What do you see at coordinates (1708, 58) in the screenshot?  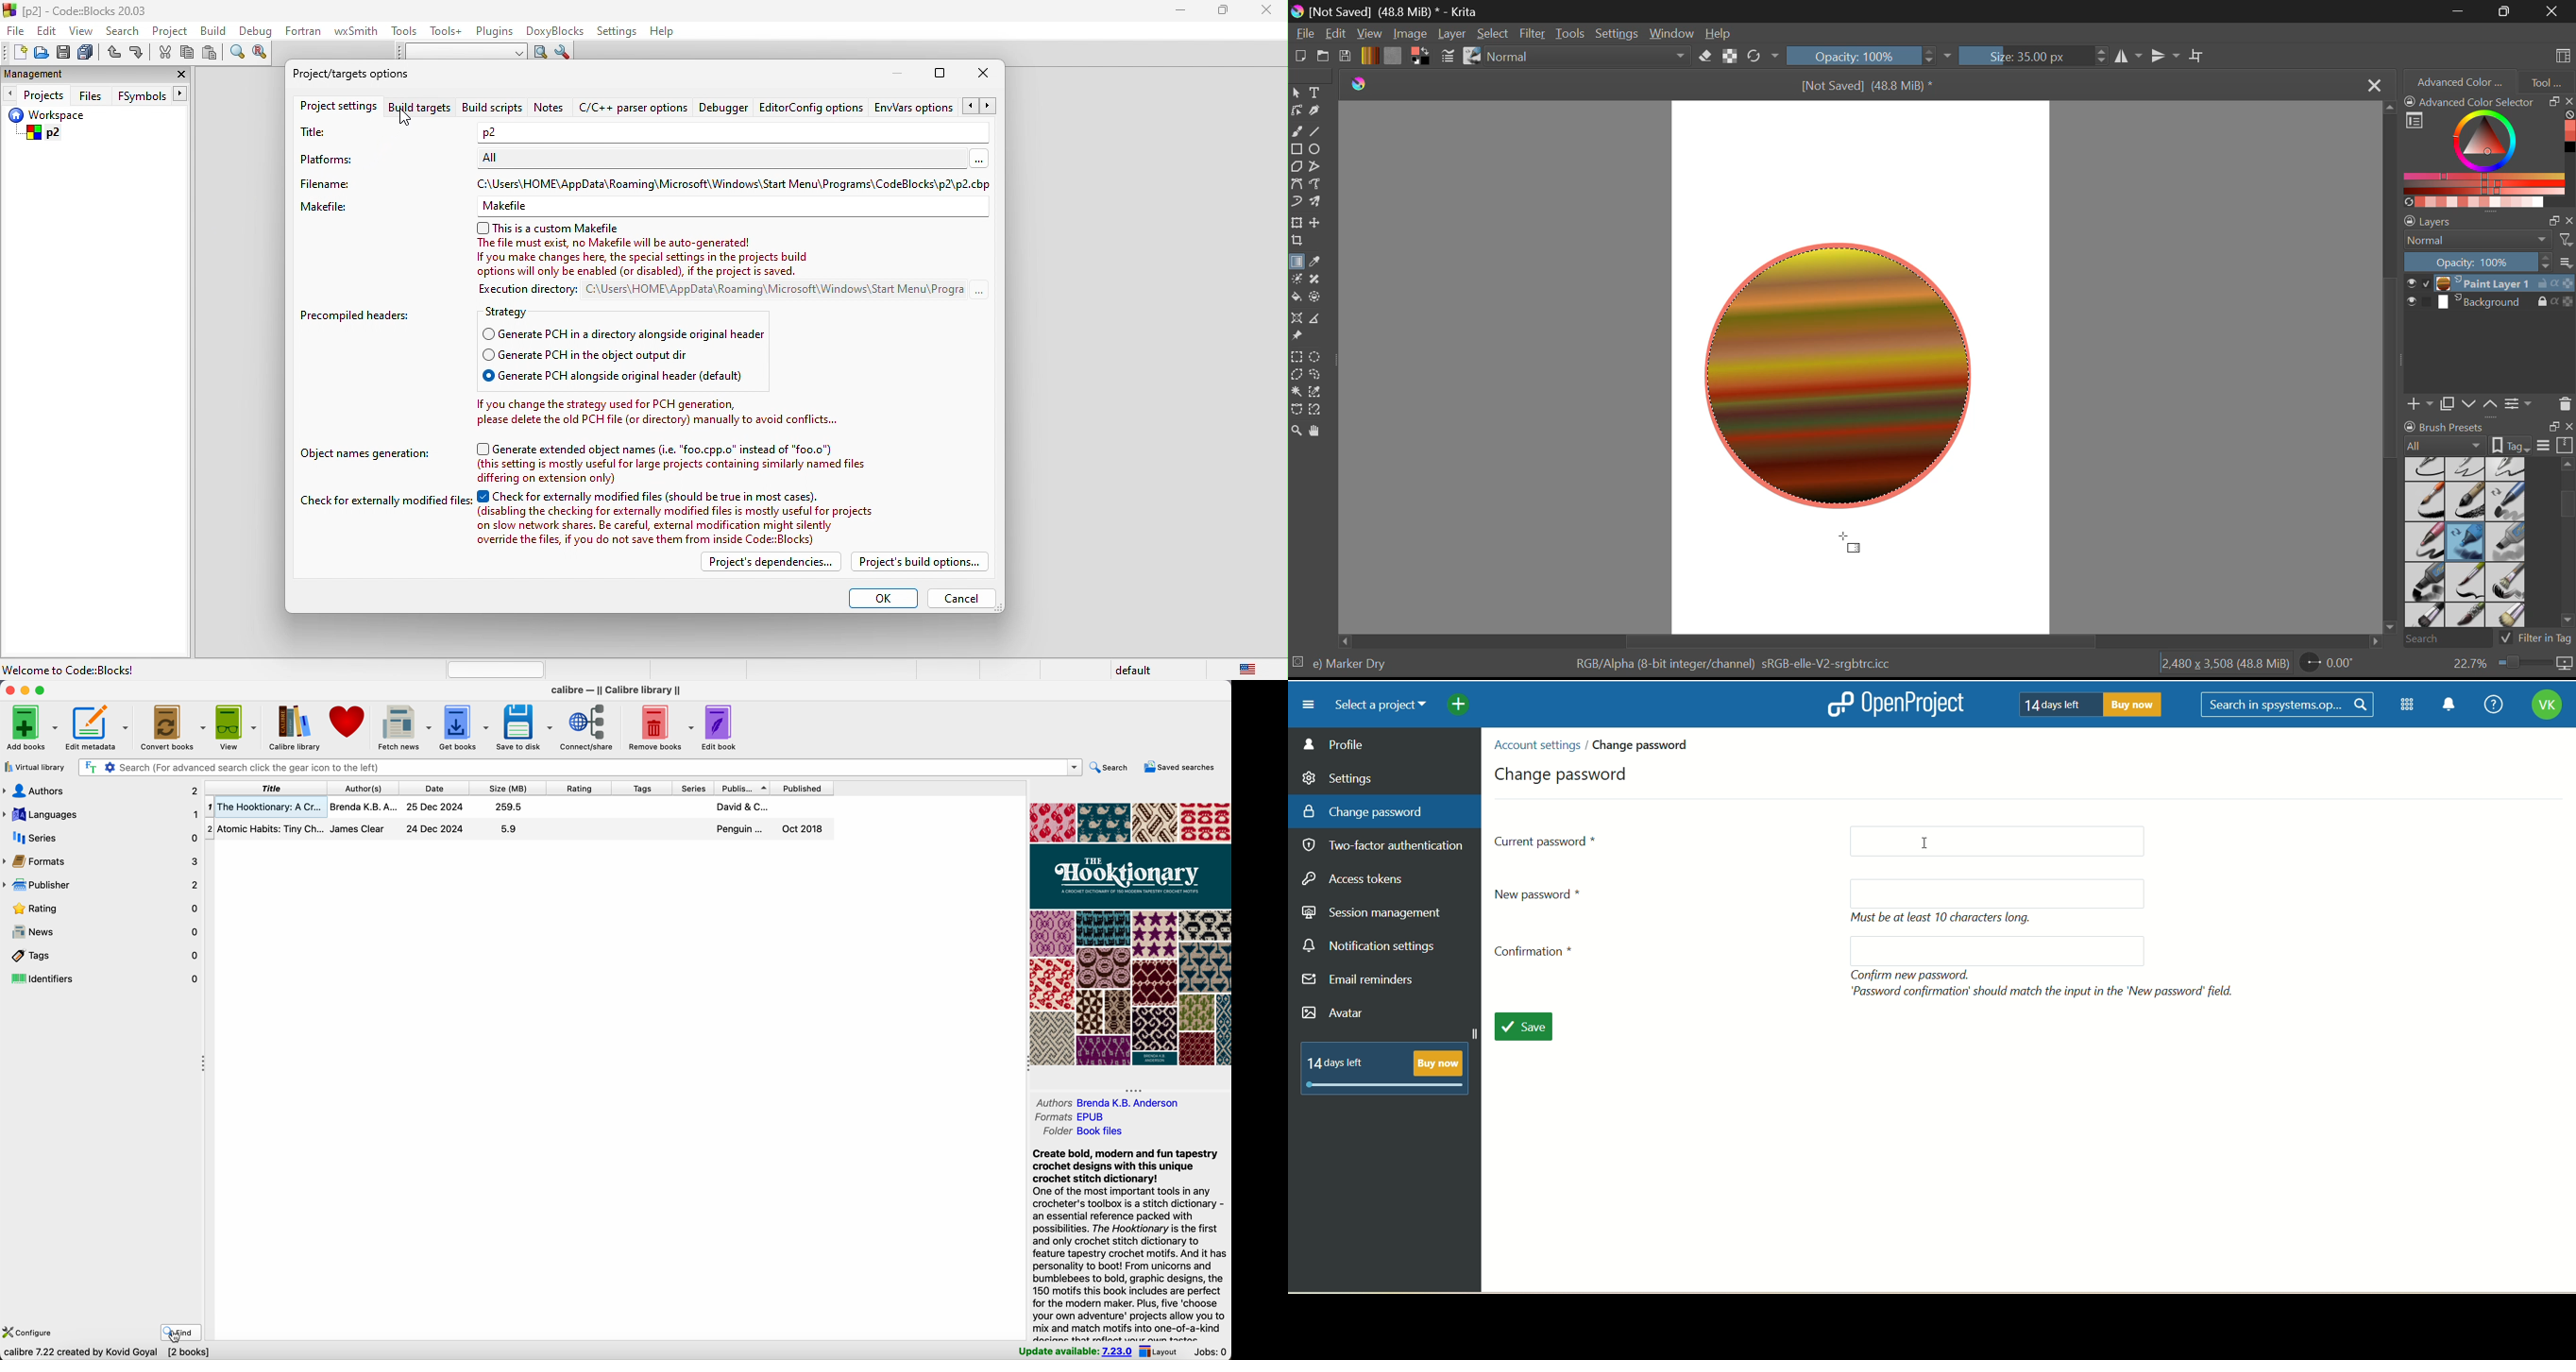 I see `Erase` at bounding box center [1708, 58].